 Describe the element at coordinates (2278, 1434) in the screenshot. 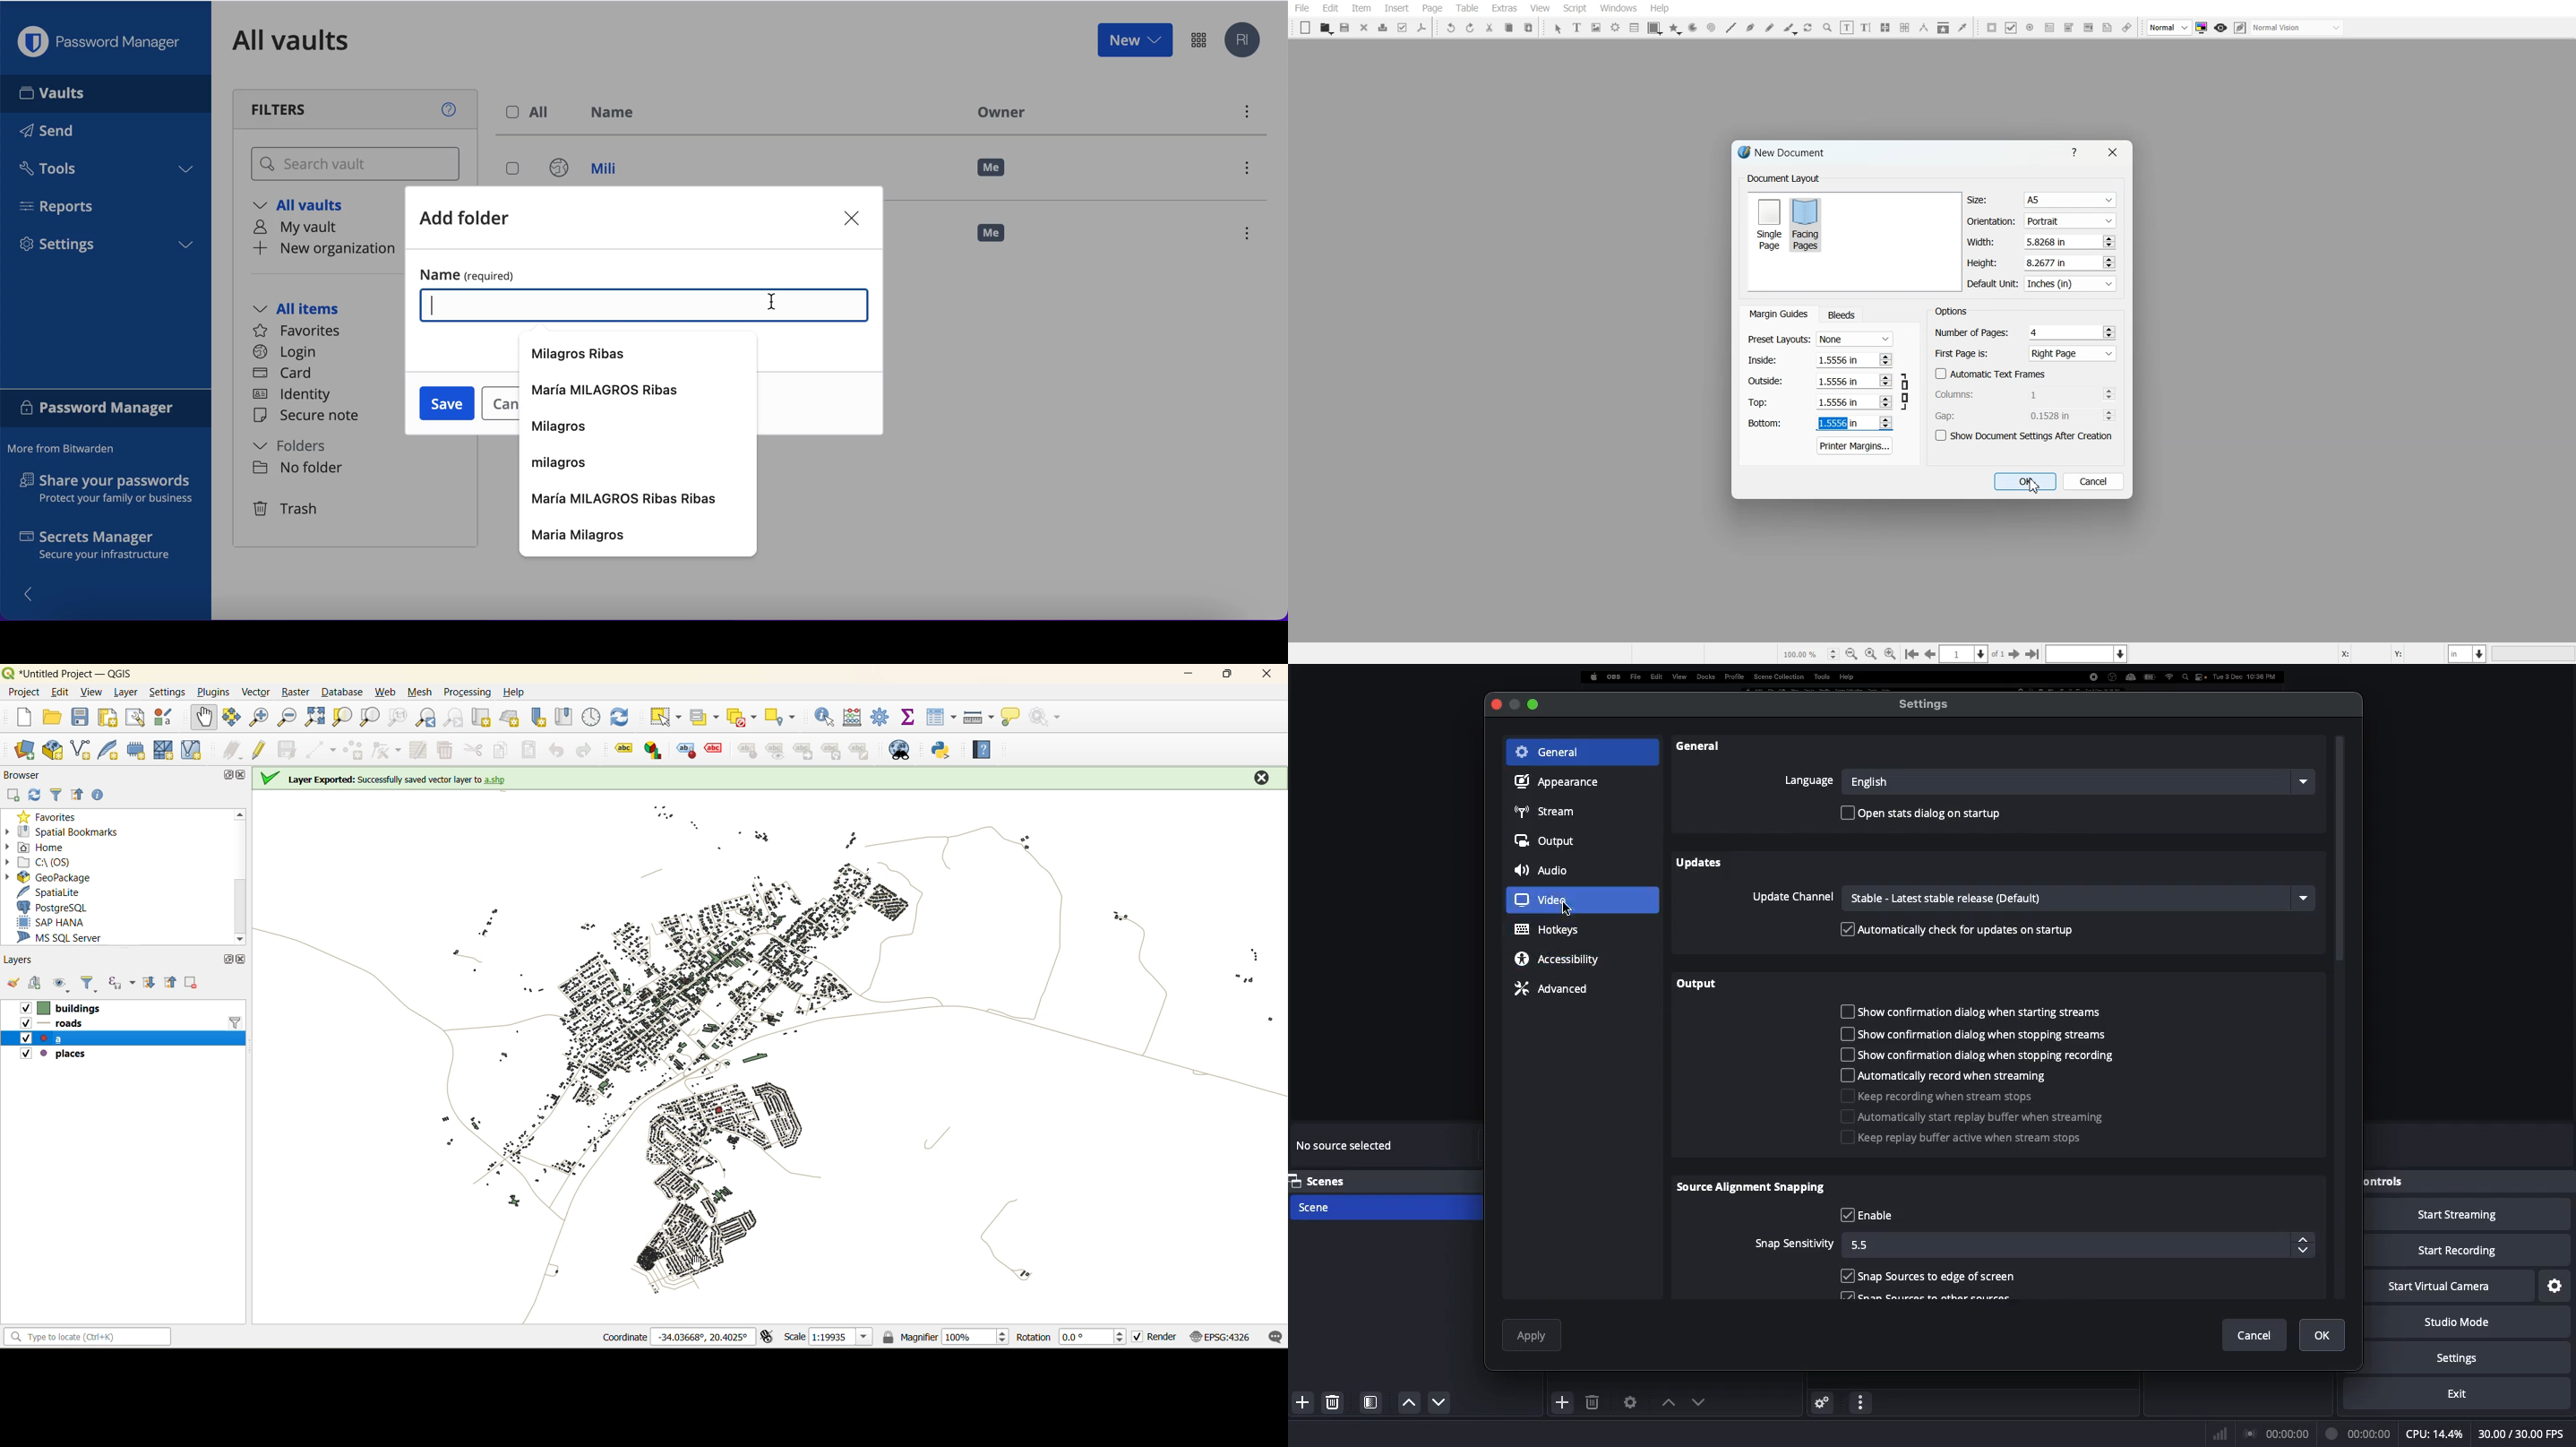

I see `Broadcast` at that location.